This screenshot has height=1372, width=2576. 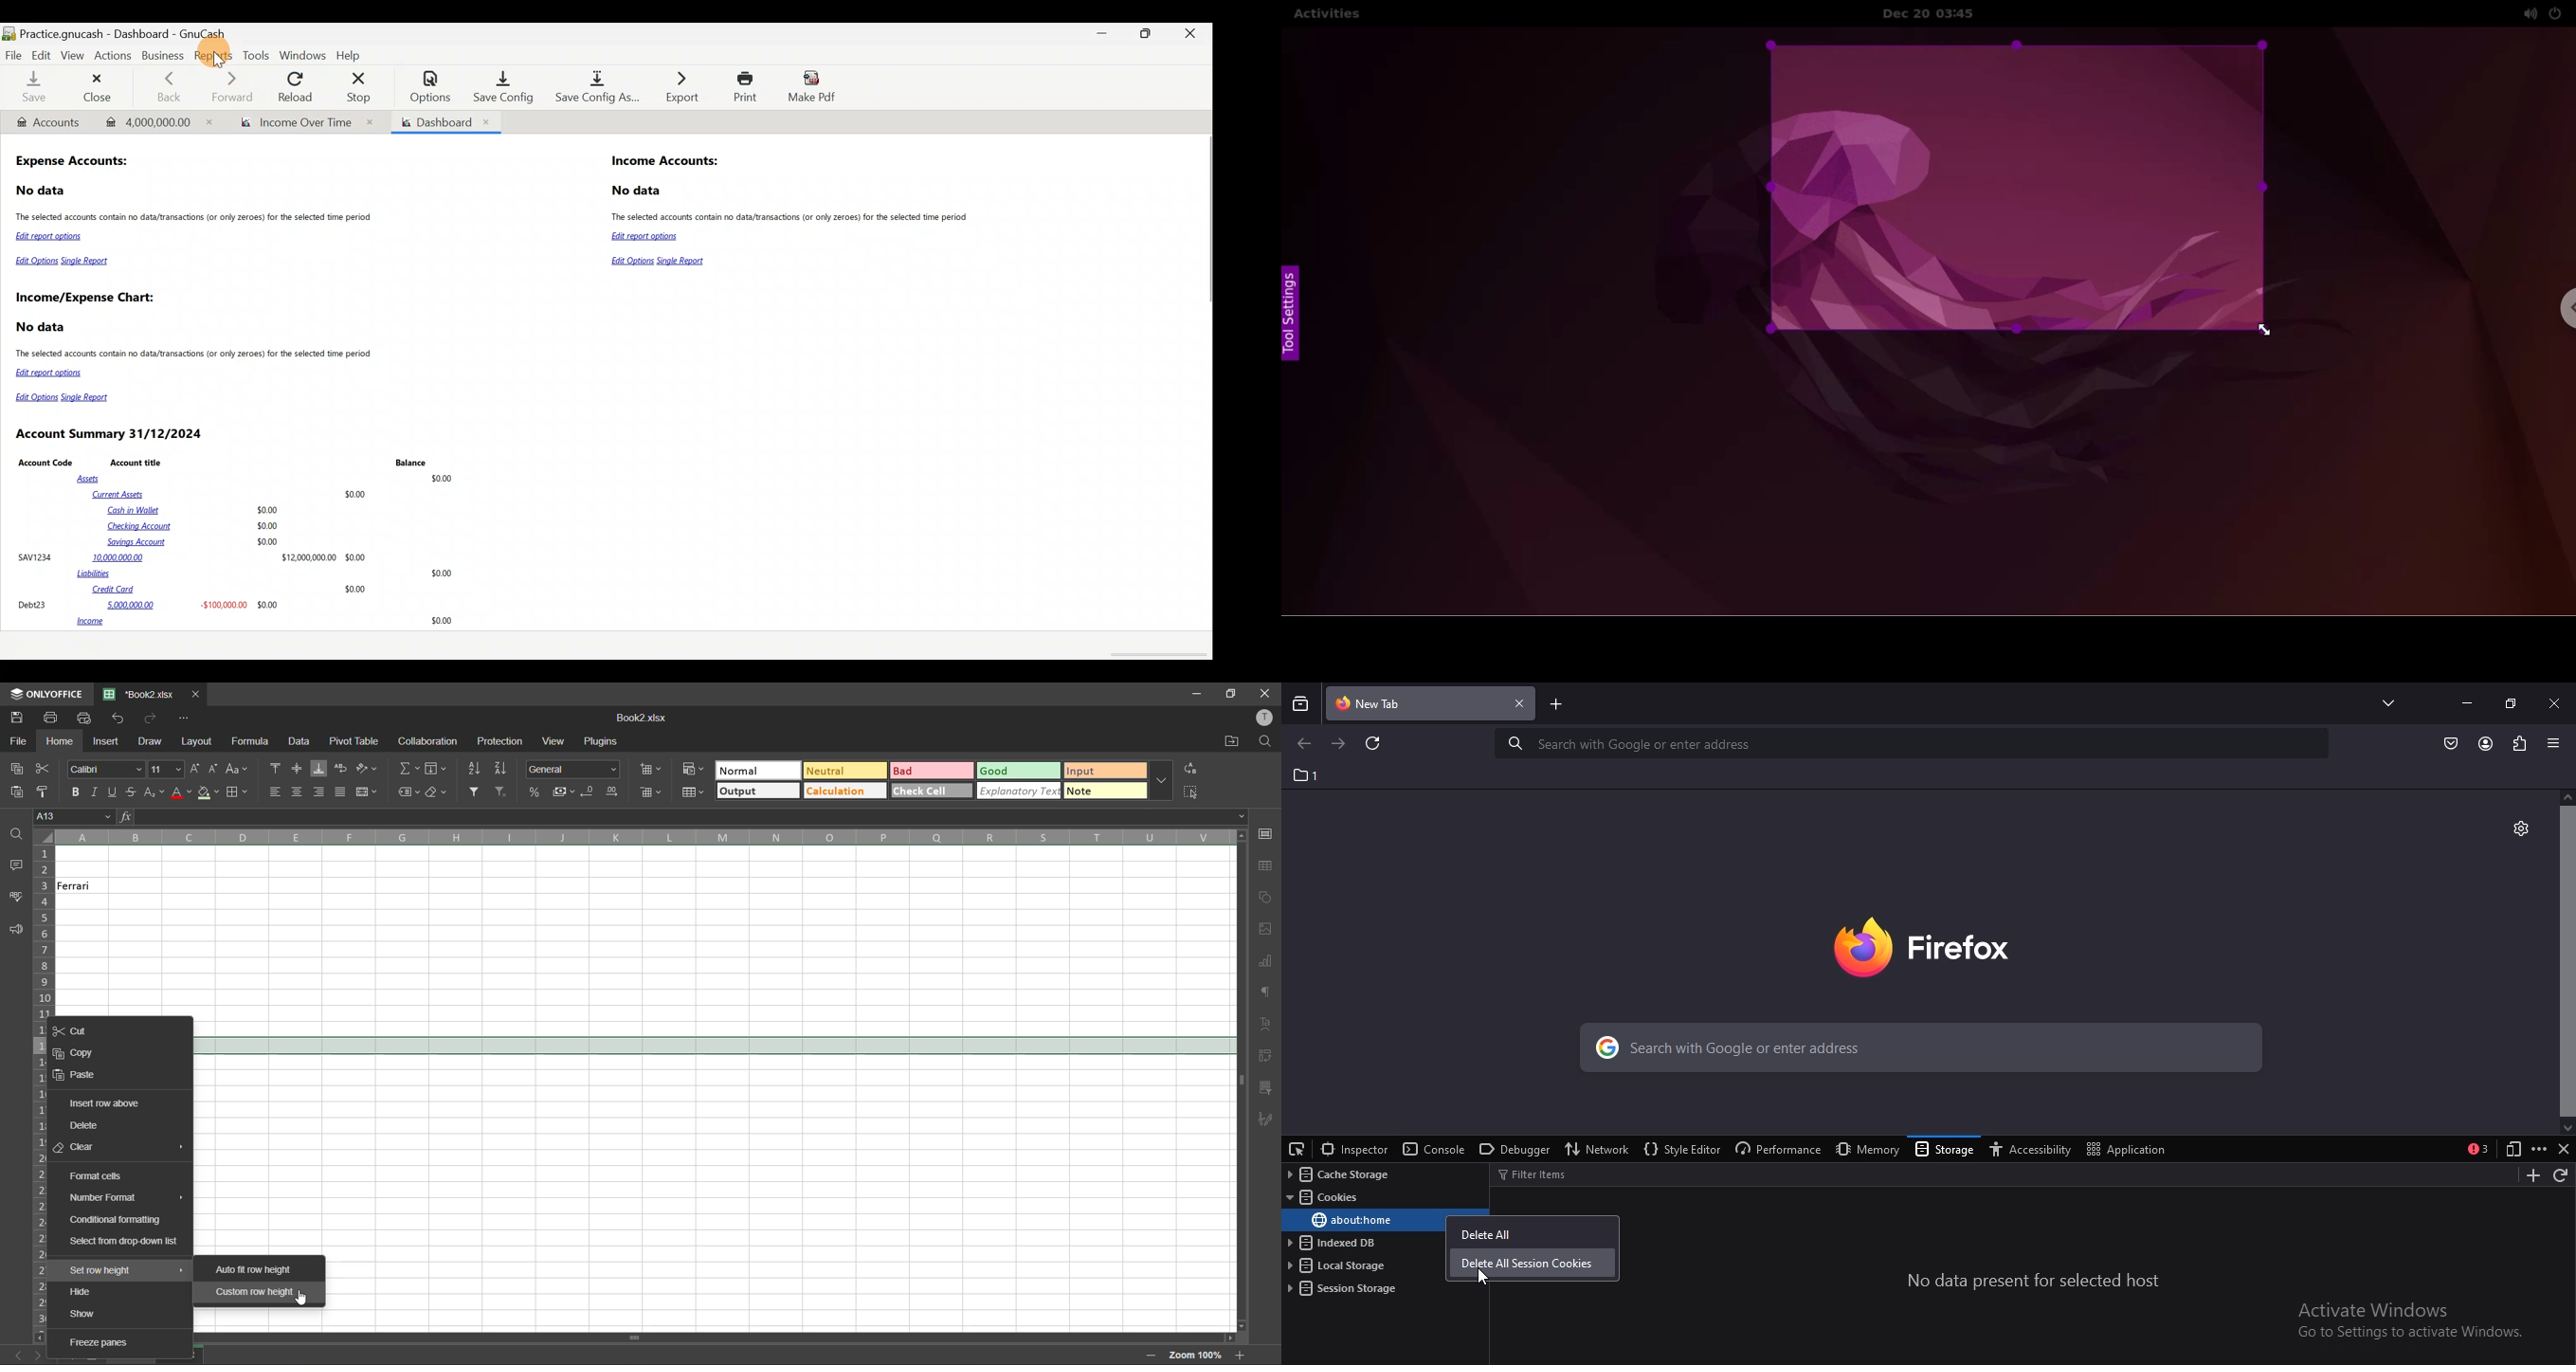 I want to click on session storage, so click(x=1344, y=1288).